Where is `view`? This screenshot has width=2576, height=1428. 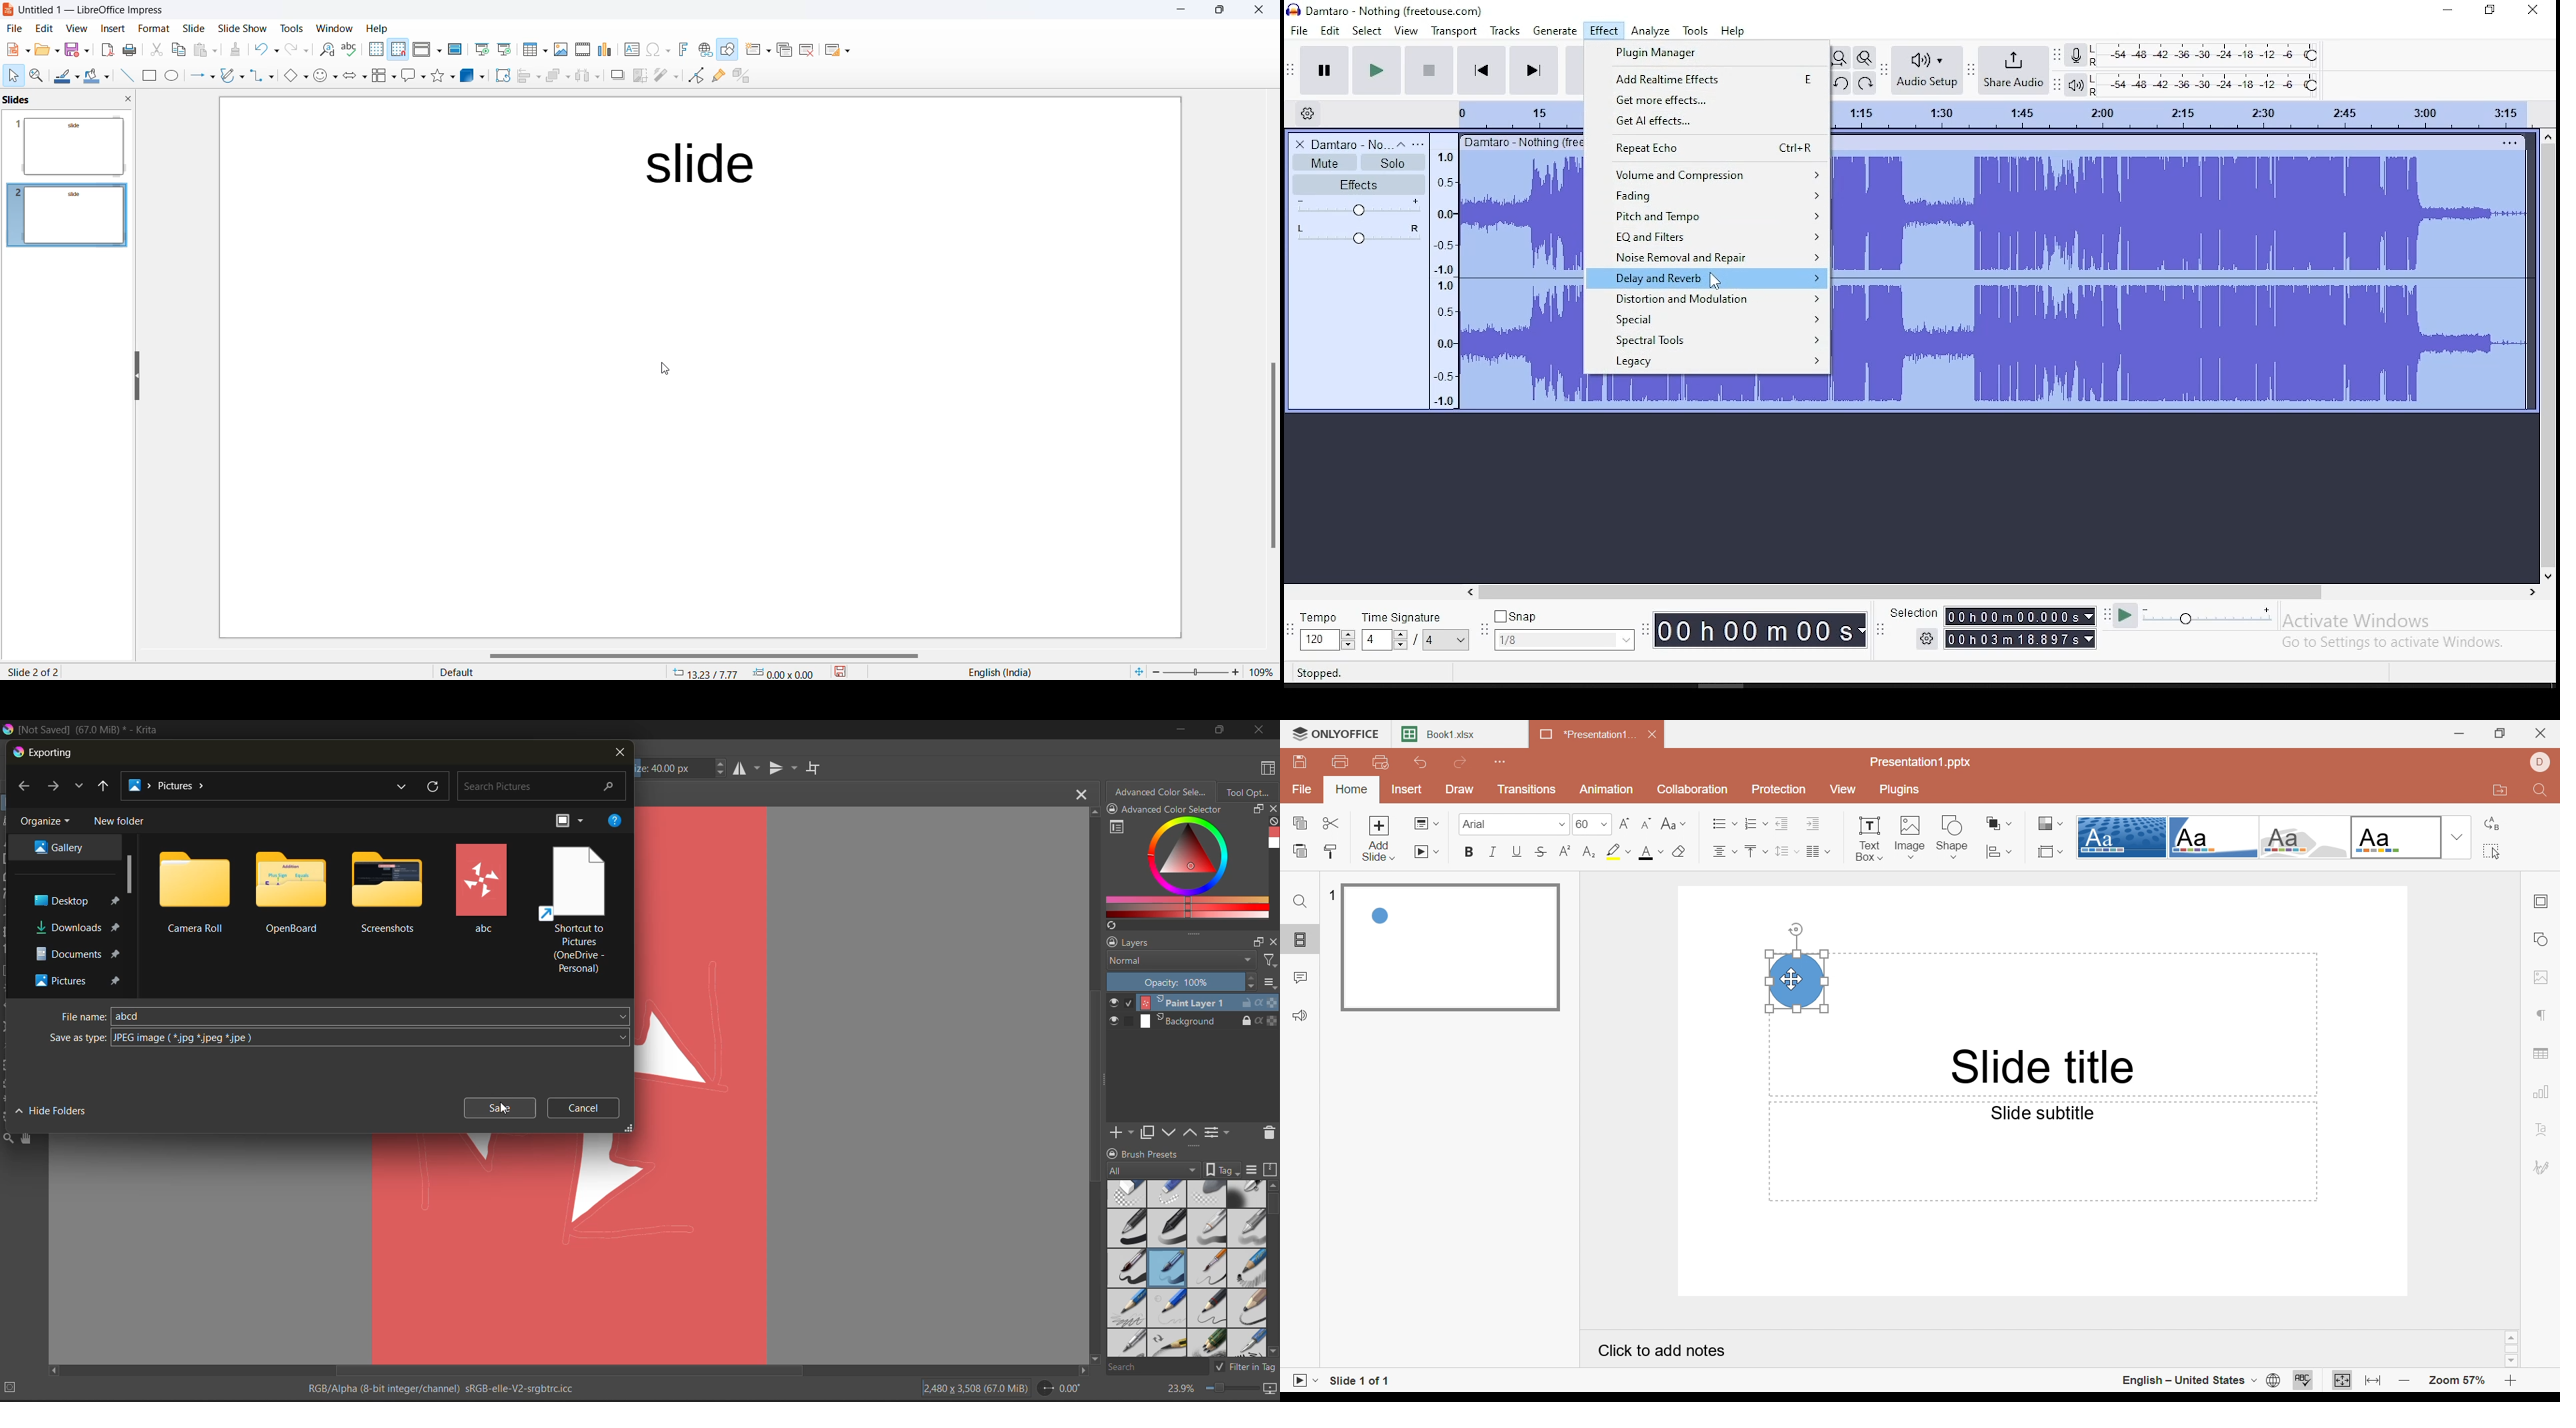
view is located at coordinates (74, 29).